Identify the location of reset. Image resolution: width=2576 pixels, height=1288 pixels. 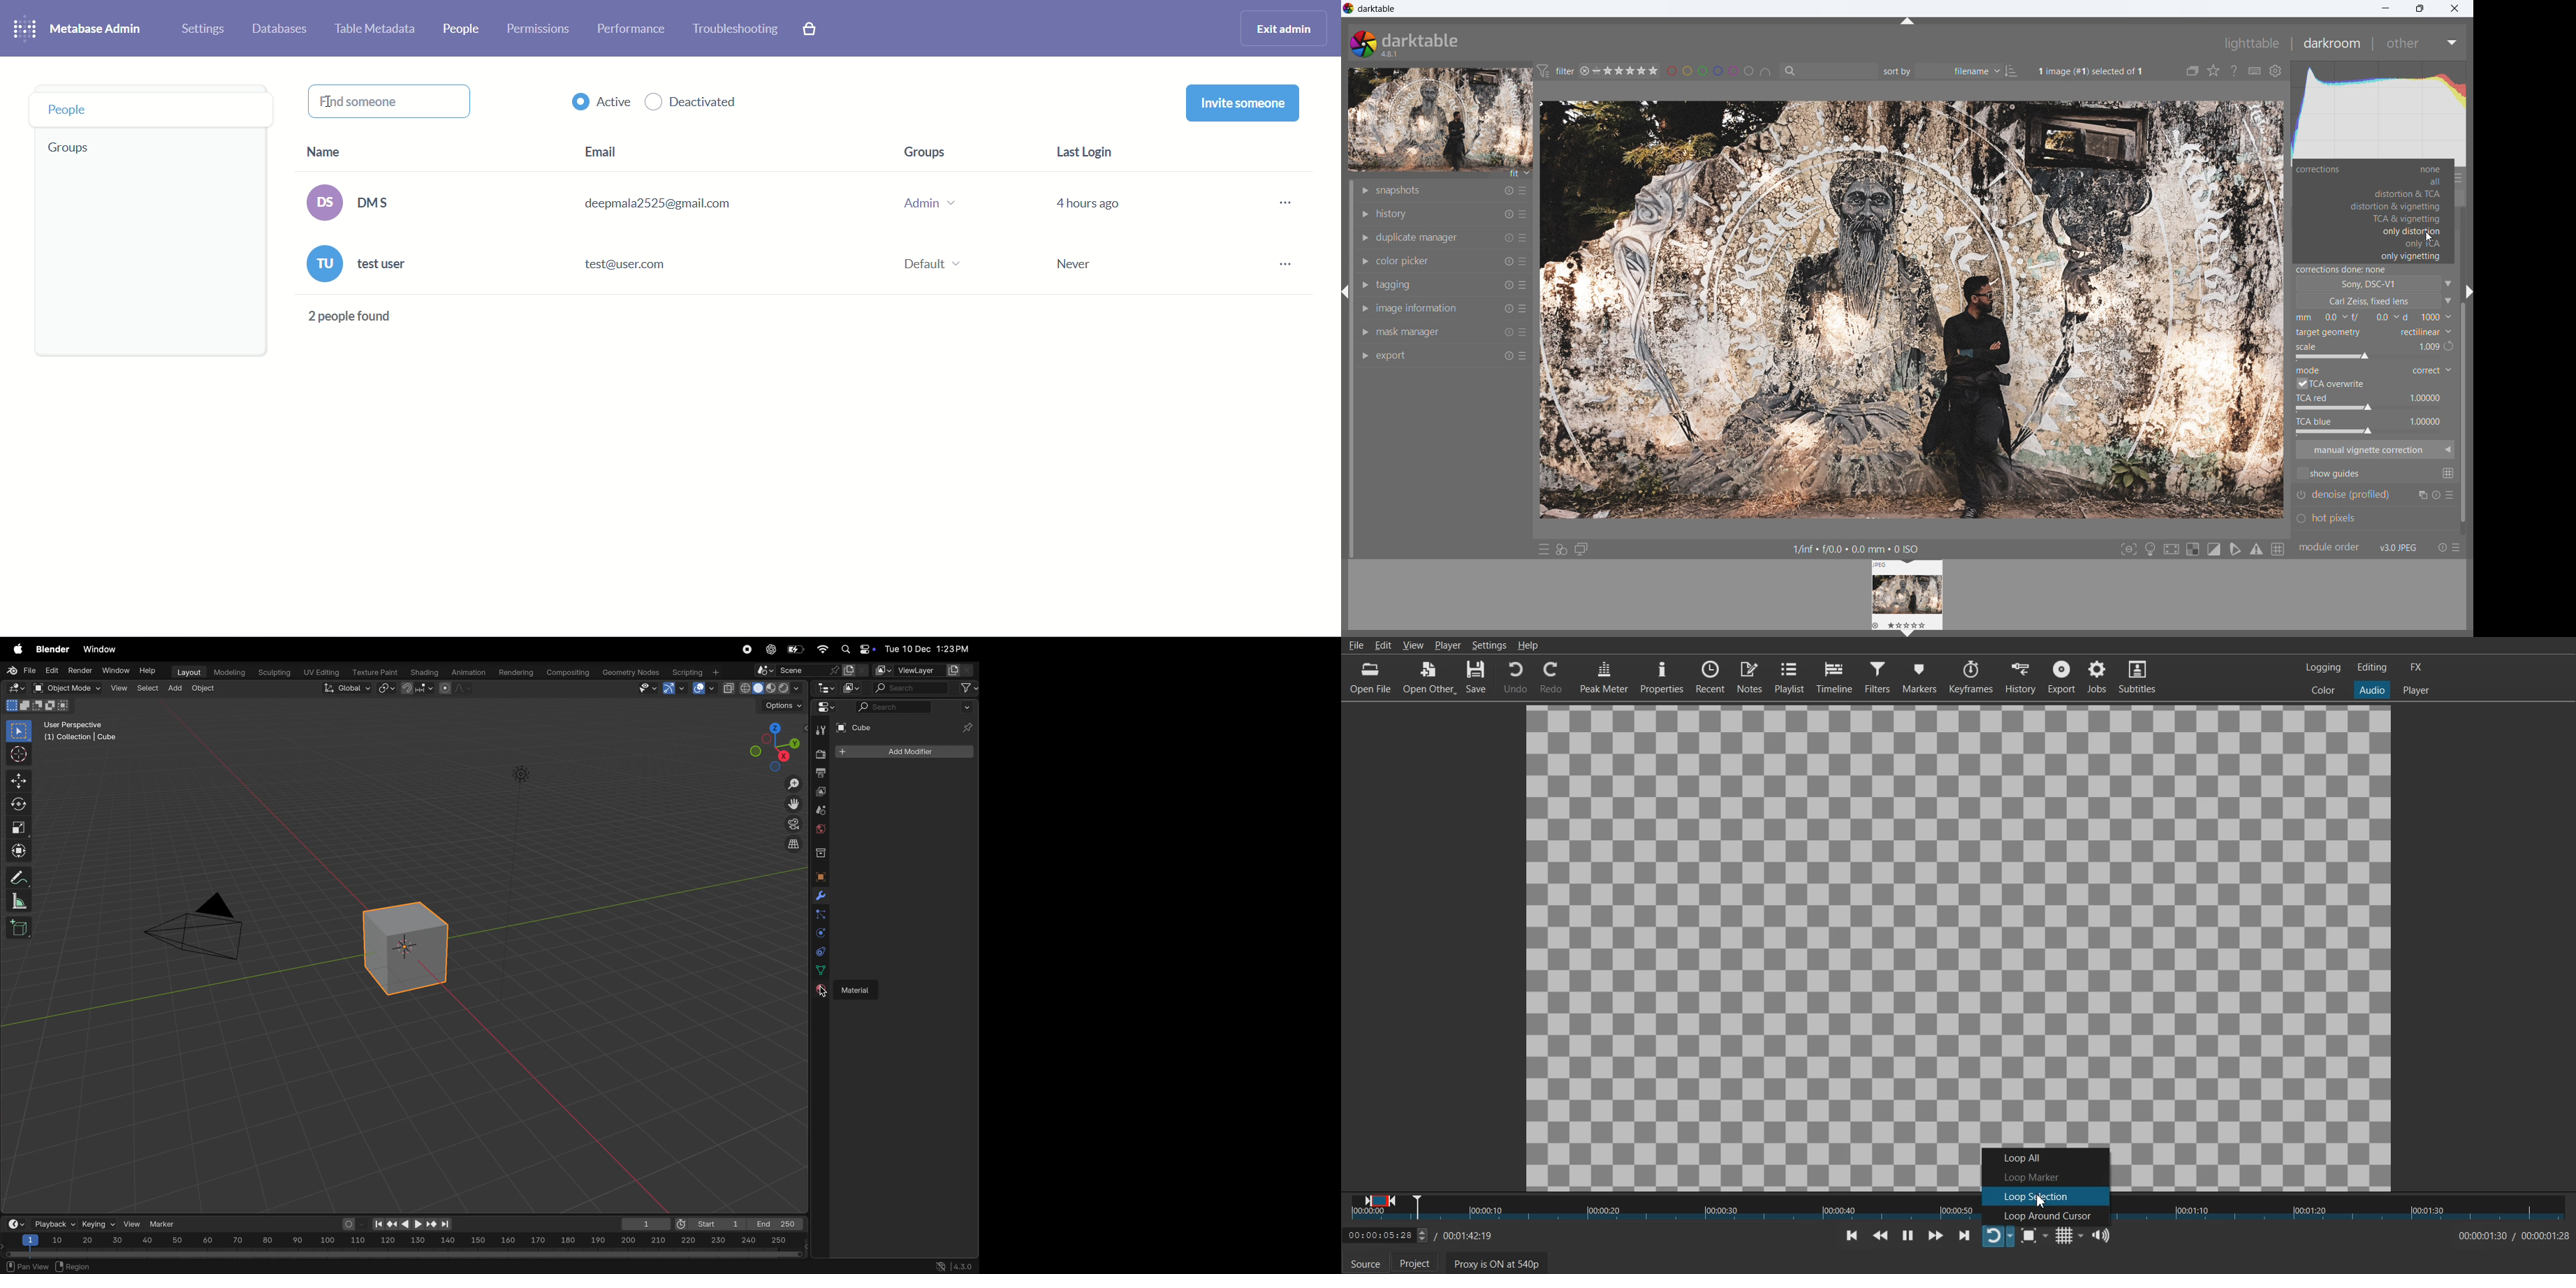
(1509, 190).